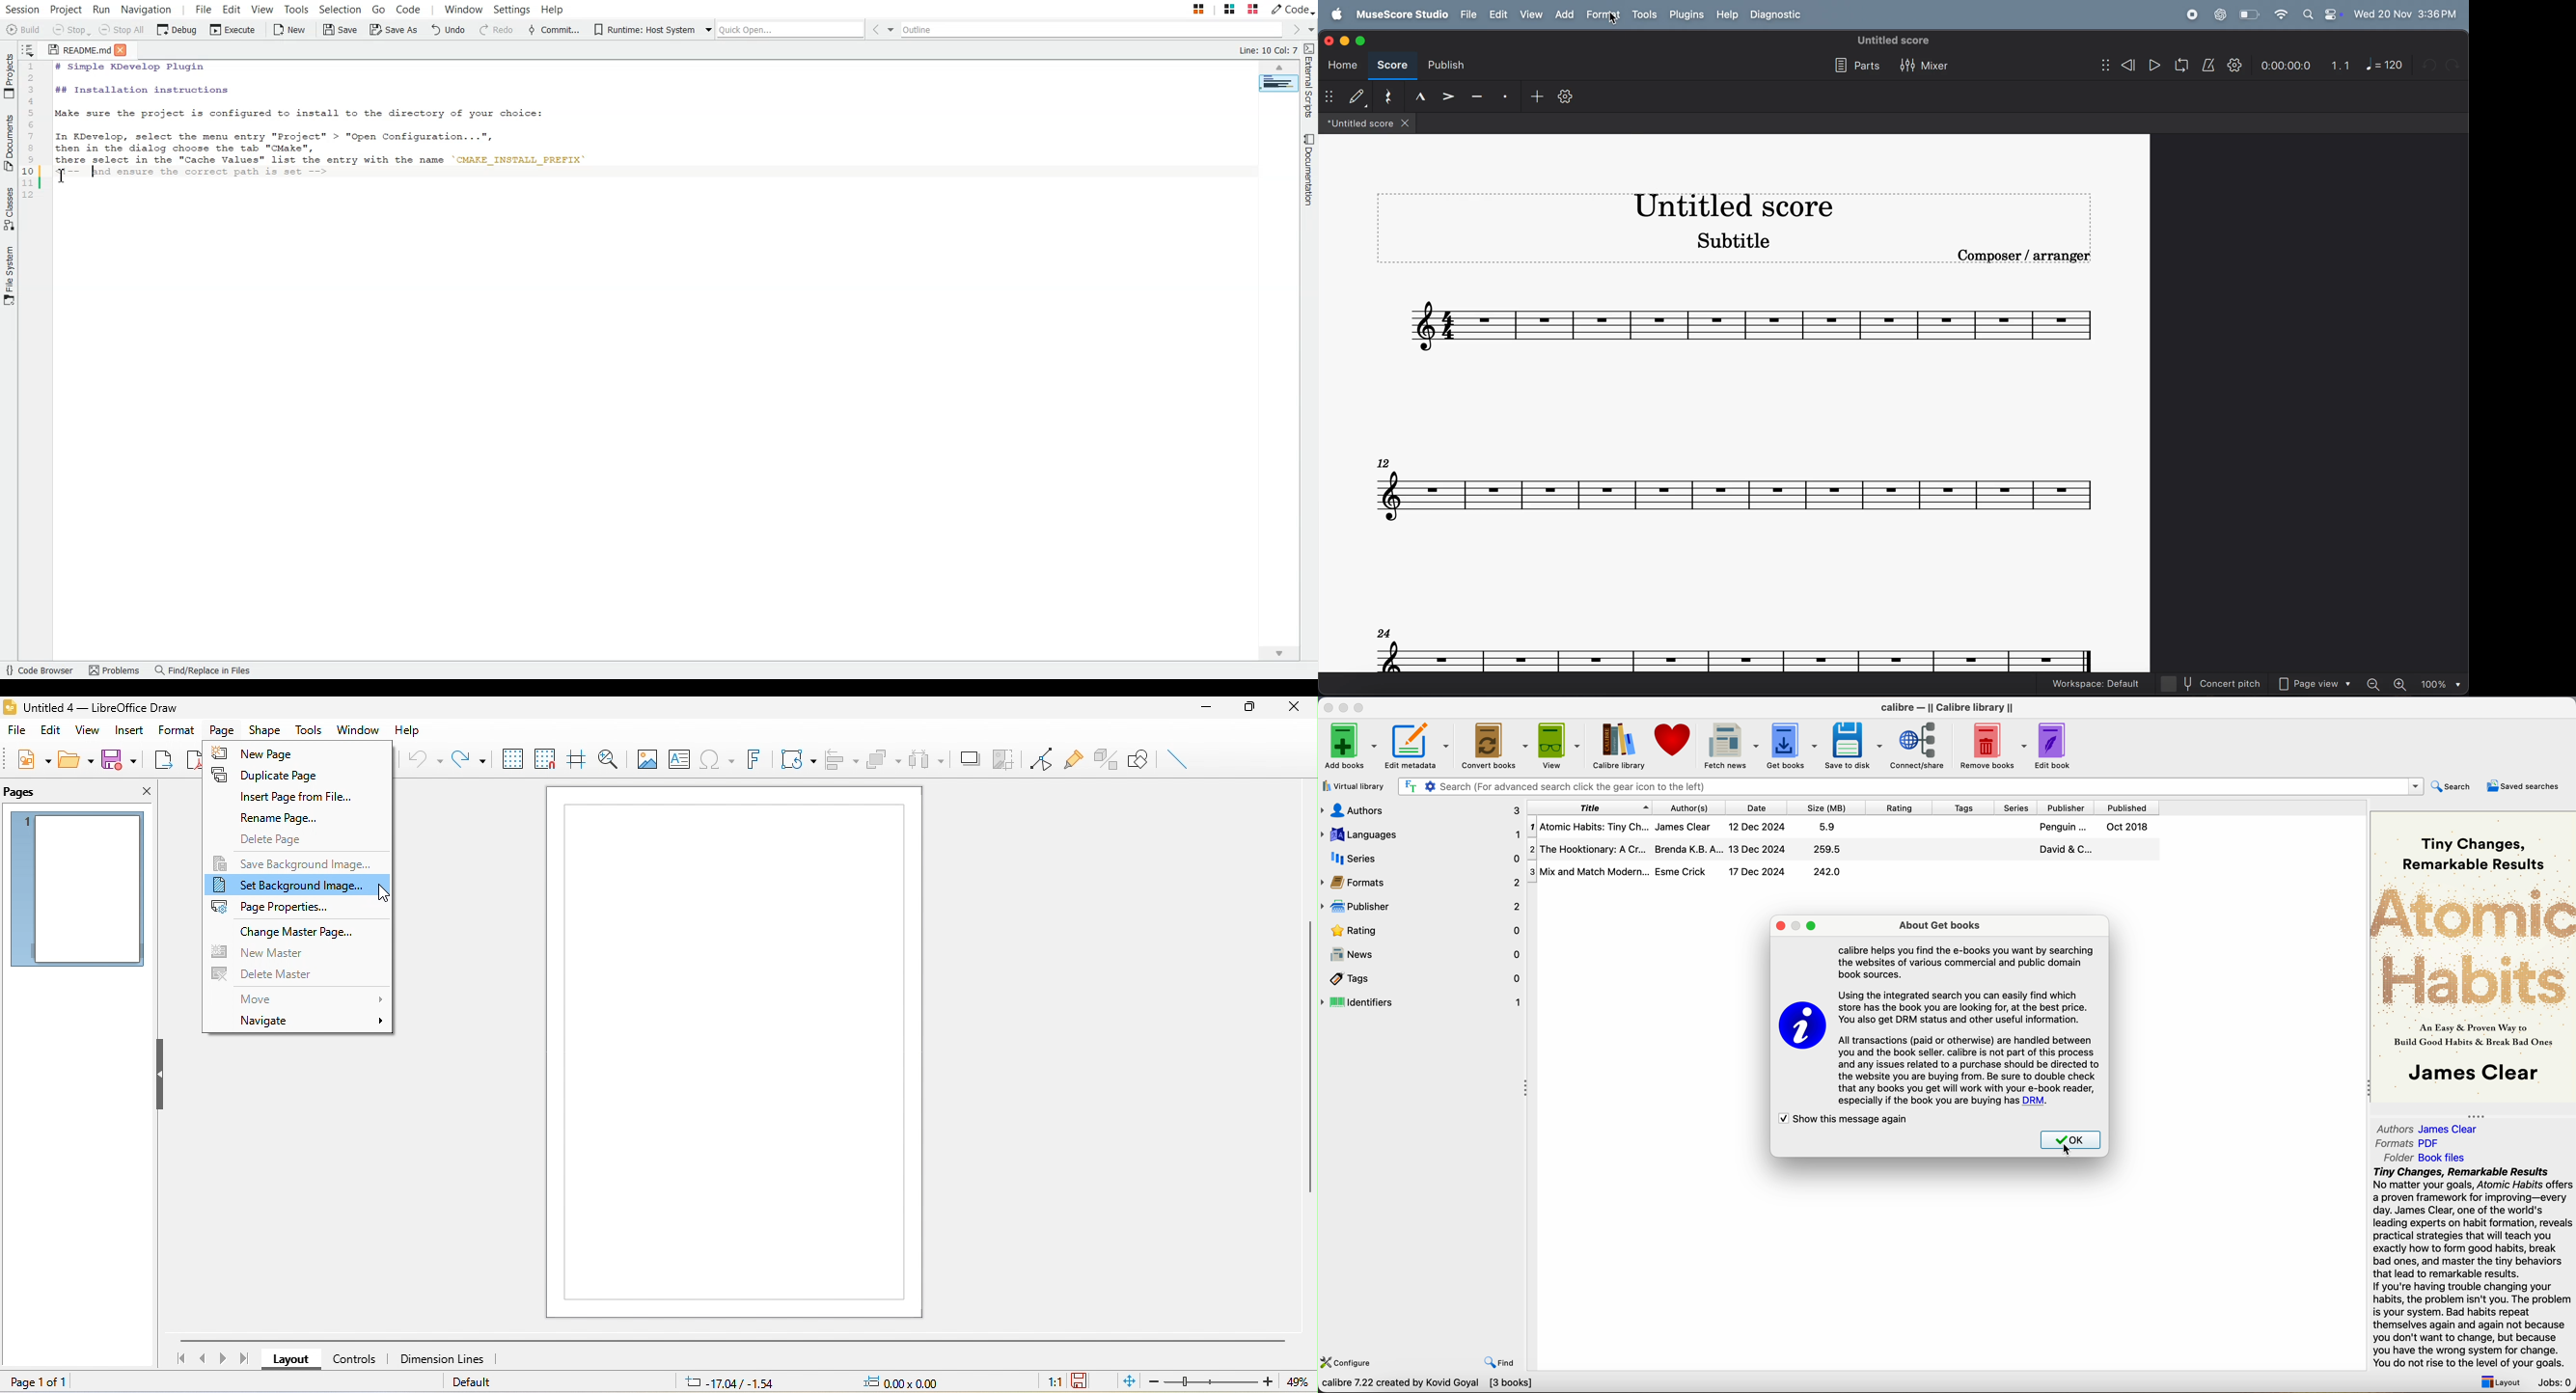 The image size is (2576, 1400). I want to click on mixer, so click(1926, 67).